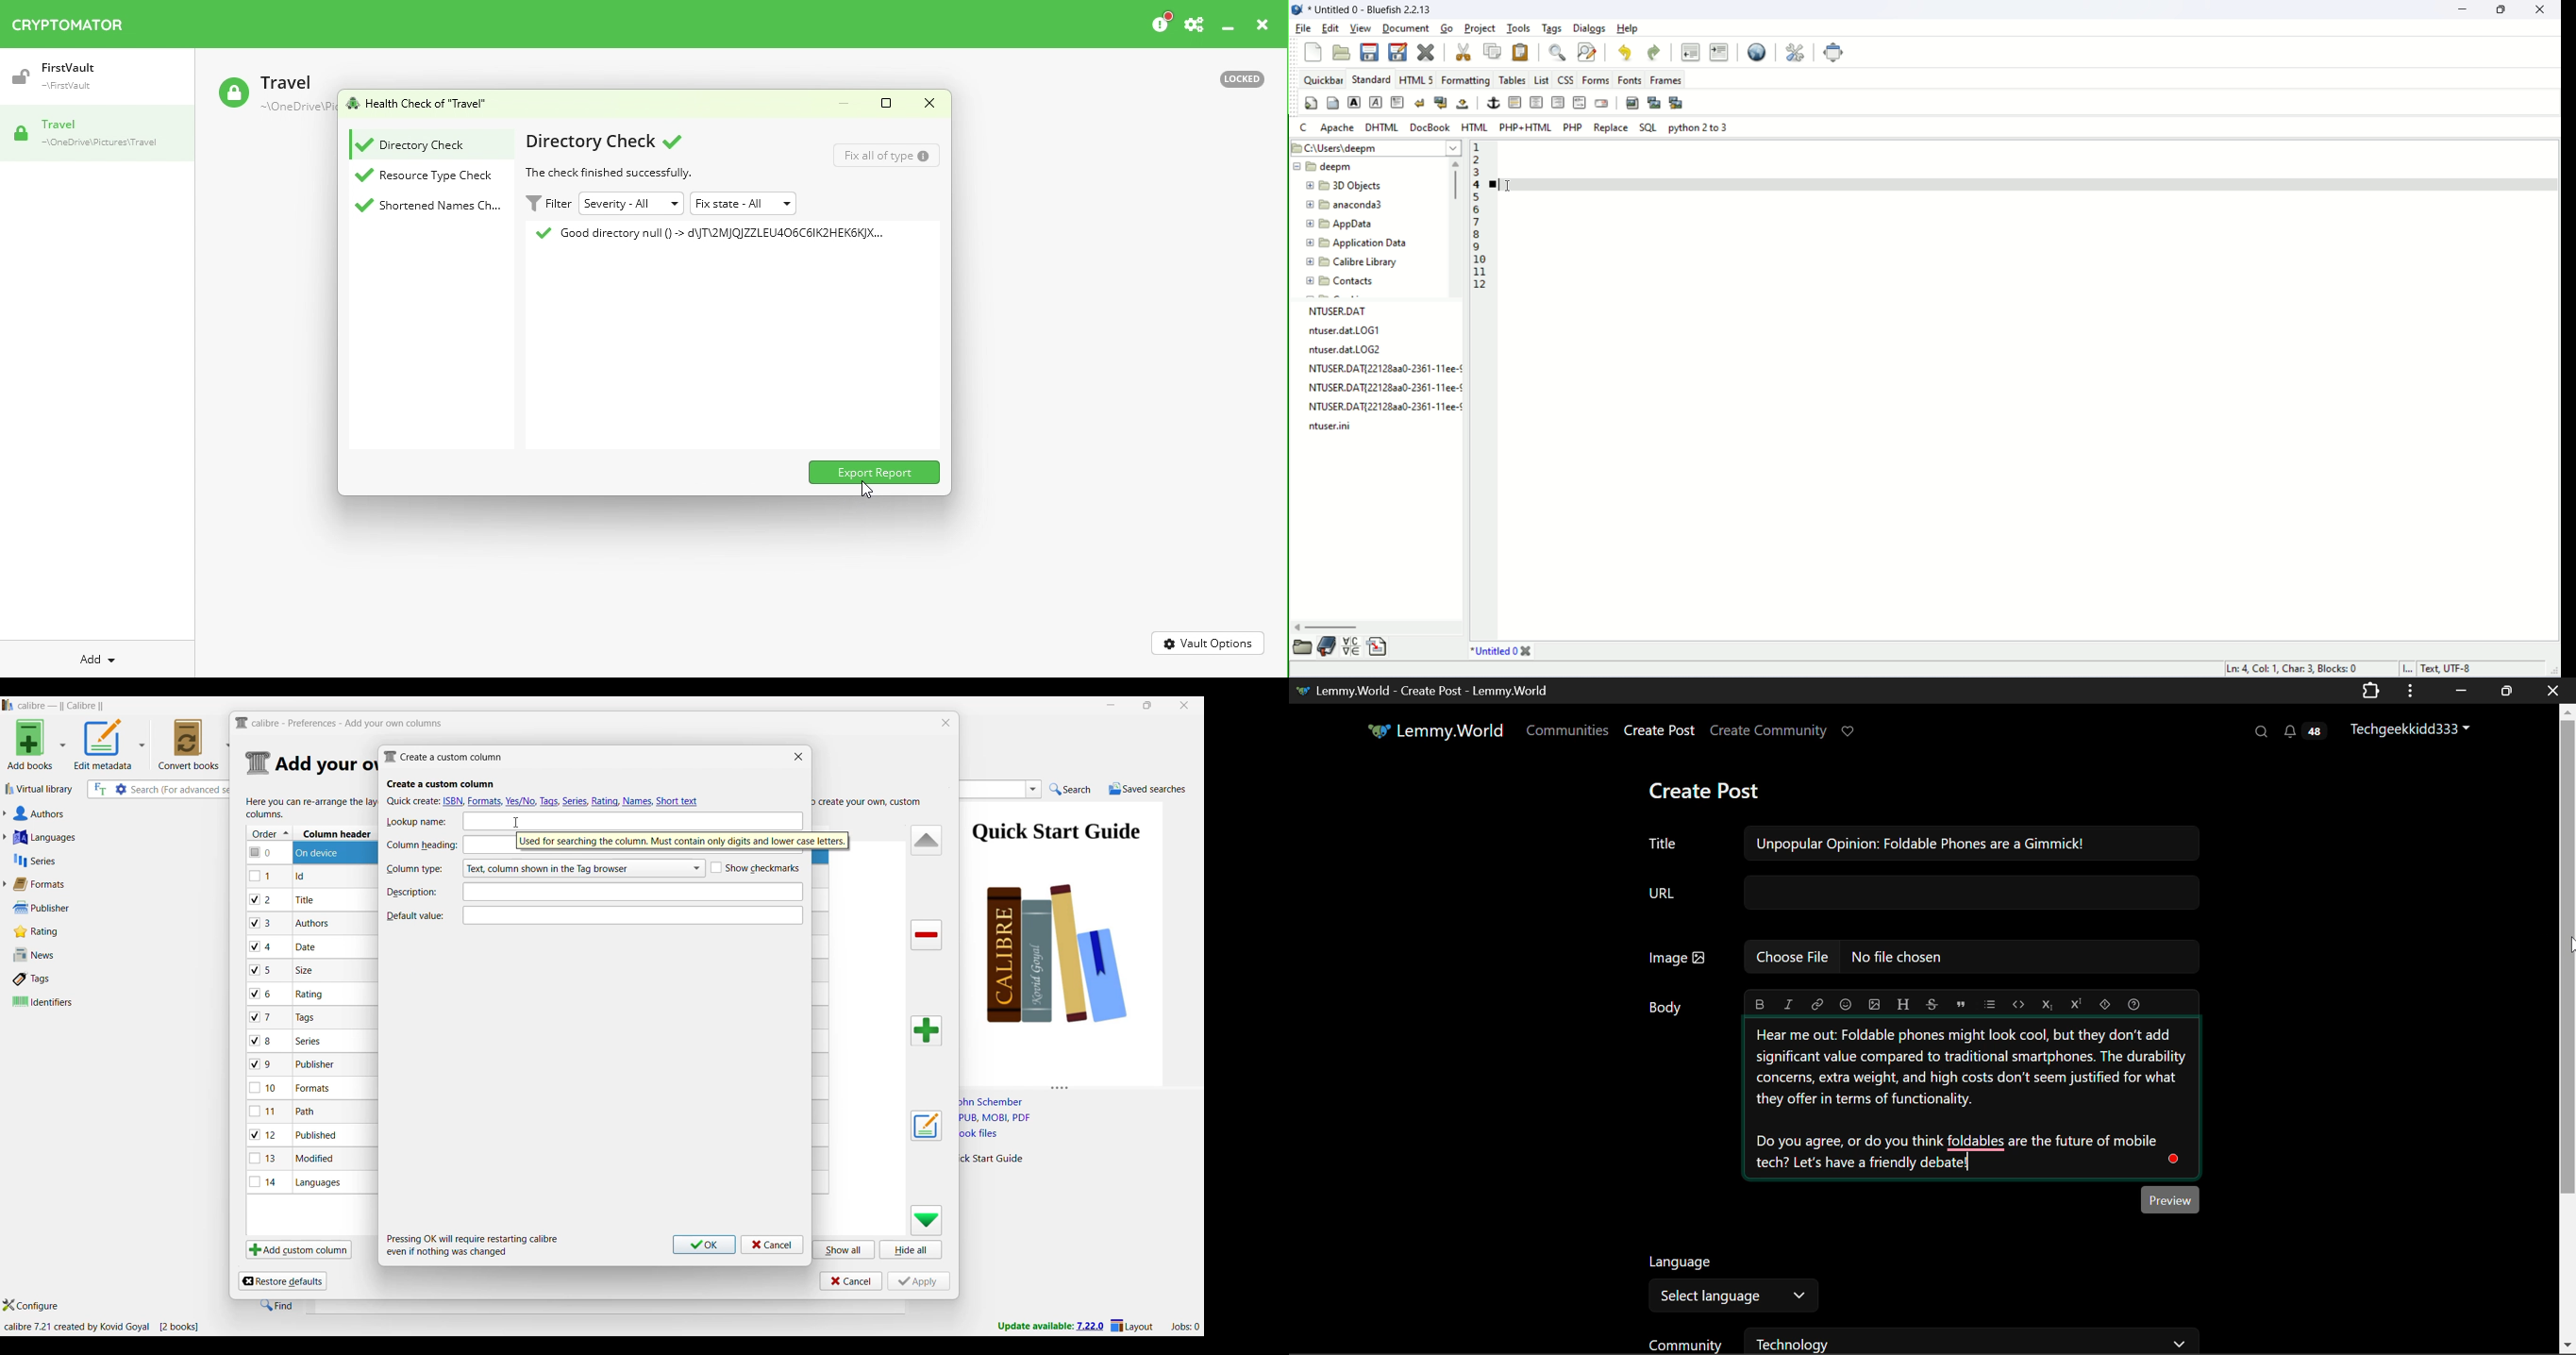 The height and width of the screenshot is (1372, 2576). Describe the element at coordinates (2133, 1002) in the screenshot. I see `formatting help` at that location.